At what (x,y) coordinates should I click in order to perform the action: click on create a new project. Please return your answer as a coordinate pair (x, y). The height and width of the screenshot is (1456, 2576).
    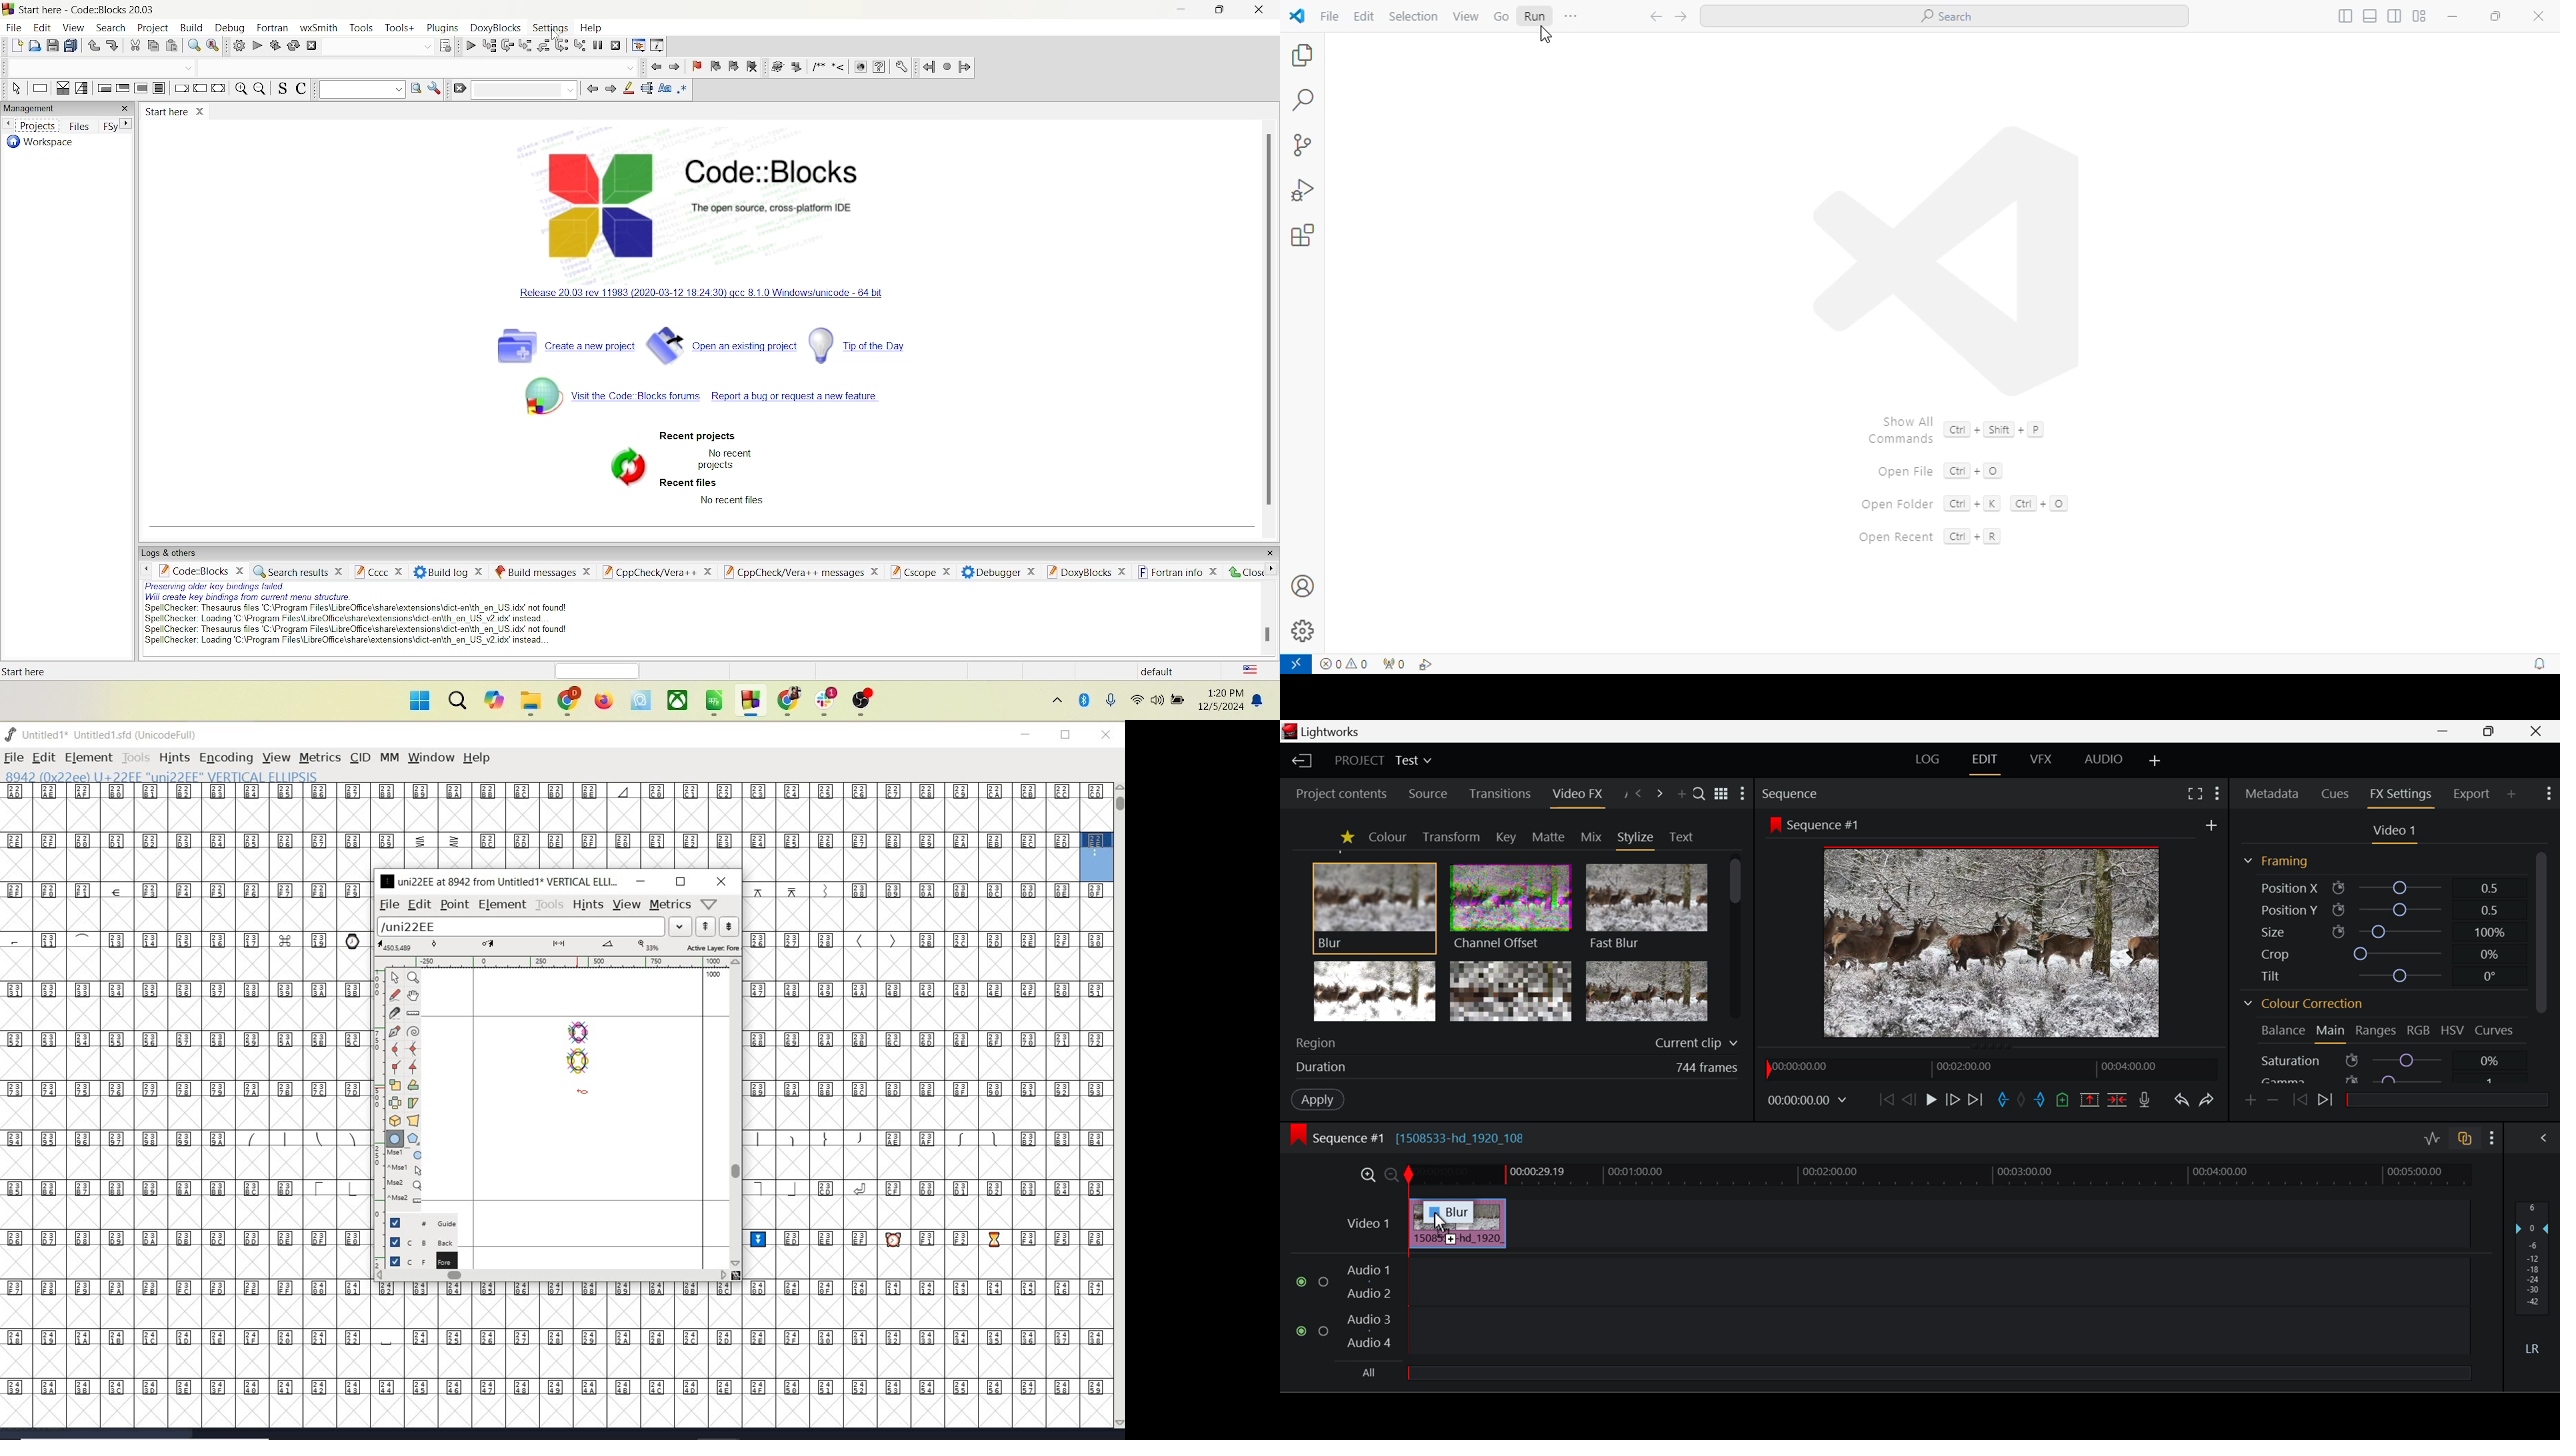
    Looking at the image, I should click on (563, 345).